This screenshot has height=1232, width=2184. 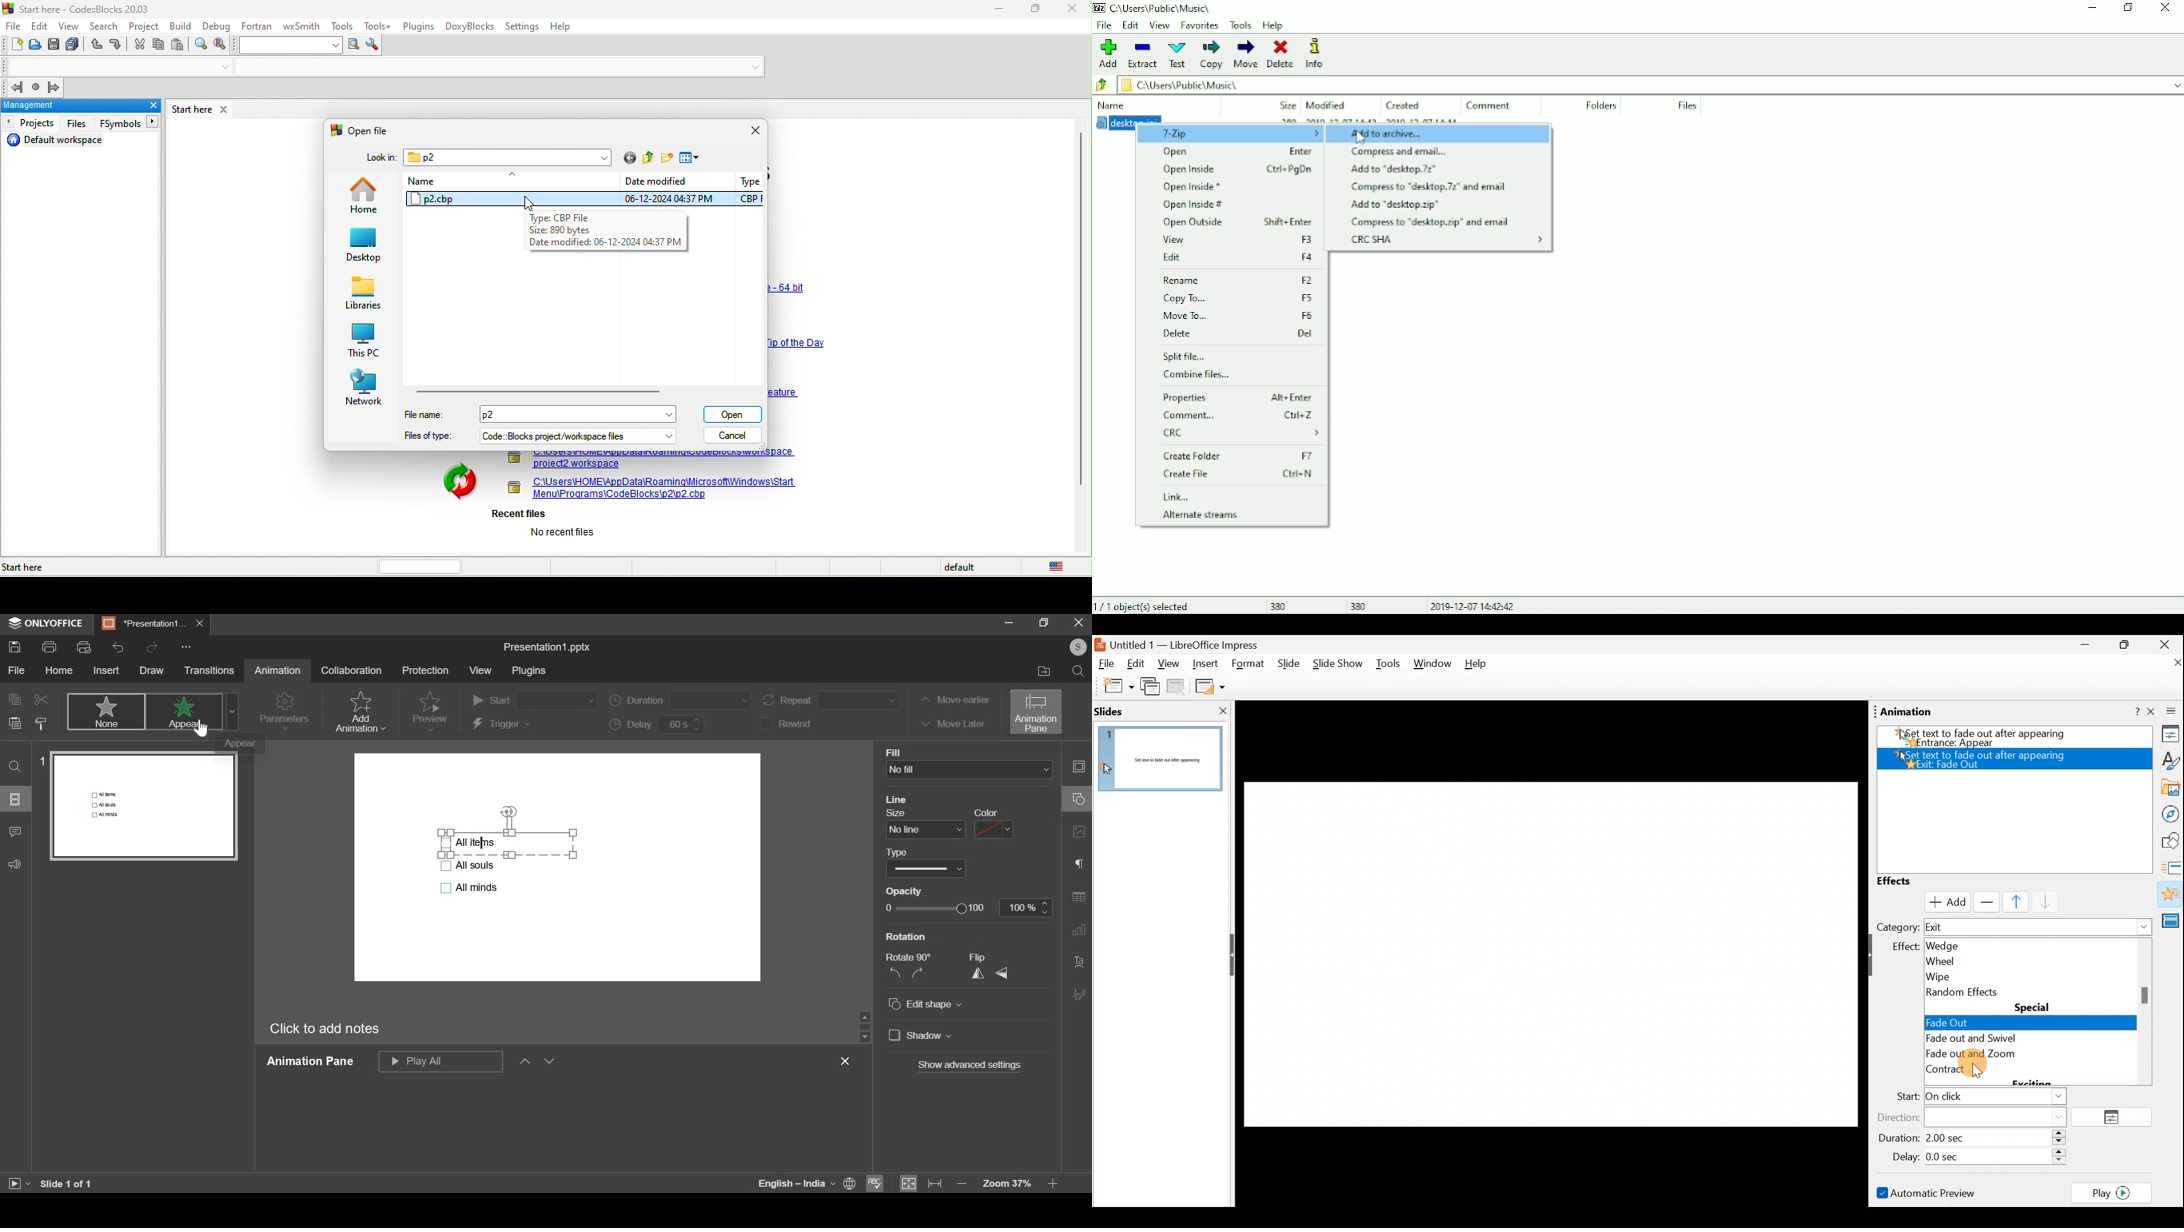 I want to click on zoom, so click(x=1015, y=1184).